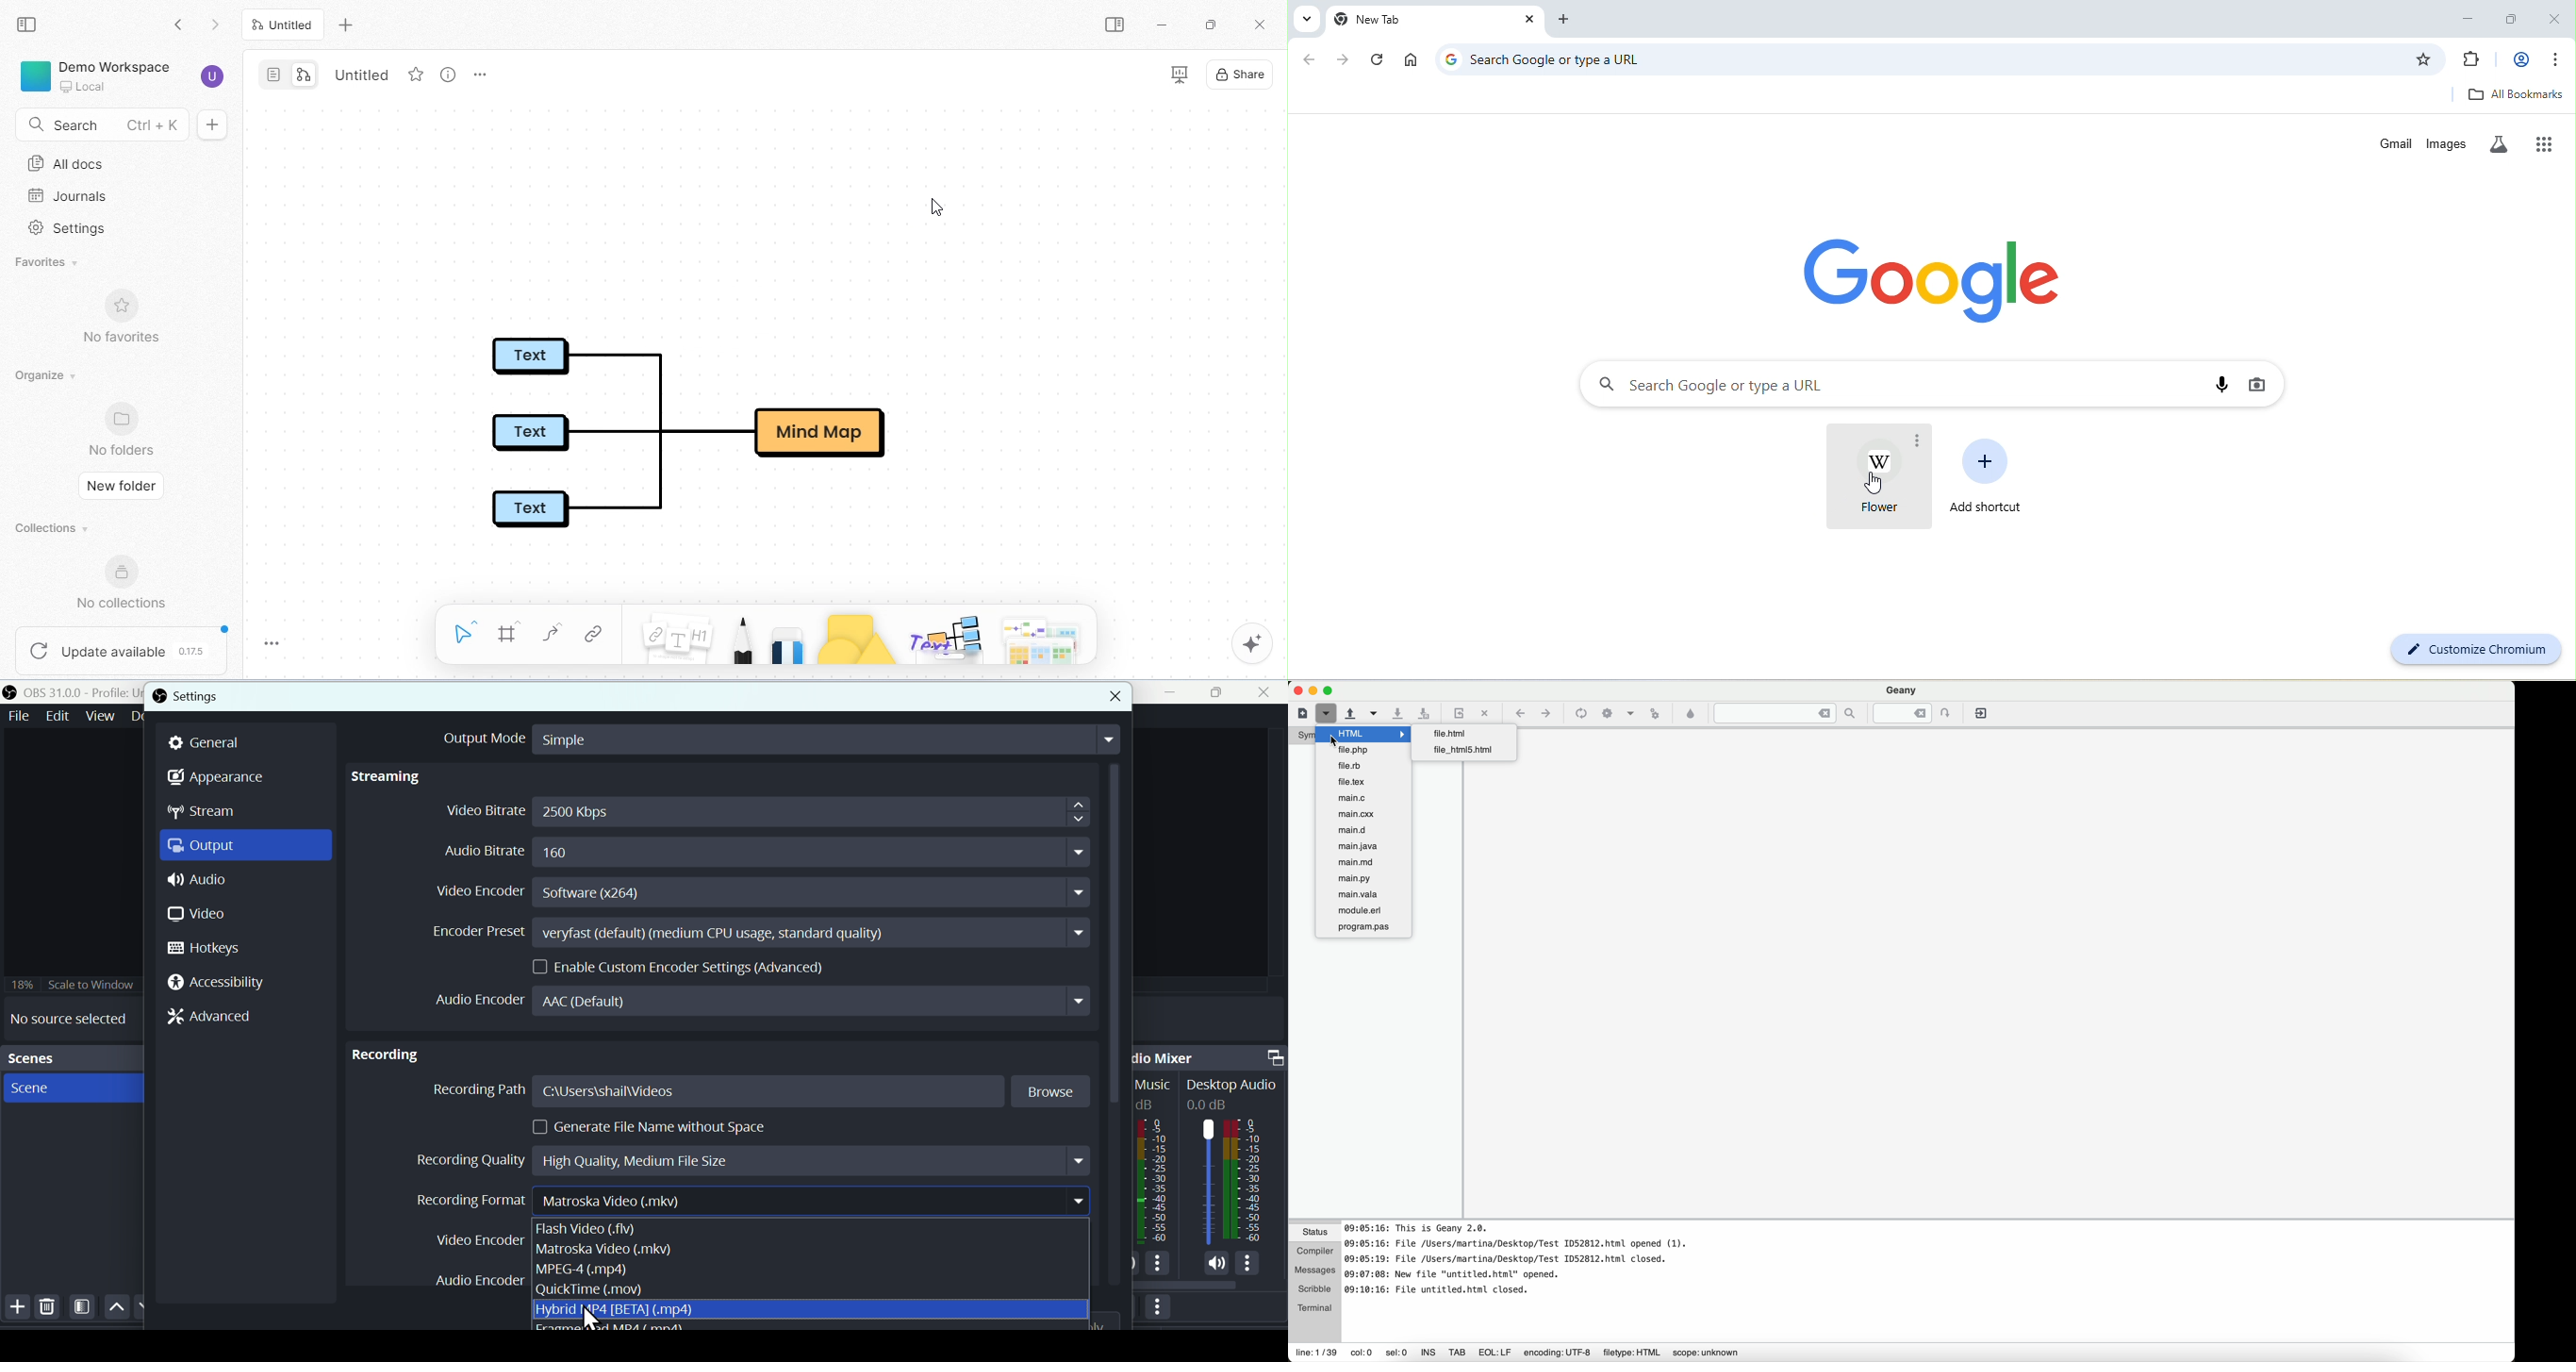  Describe the element at coordinates (1465, 751) in the screenshot. I see `file_html5.html` at that location.